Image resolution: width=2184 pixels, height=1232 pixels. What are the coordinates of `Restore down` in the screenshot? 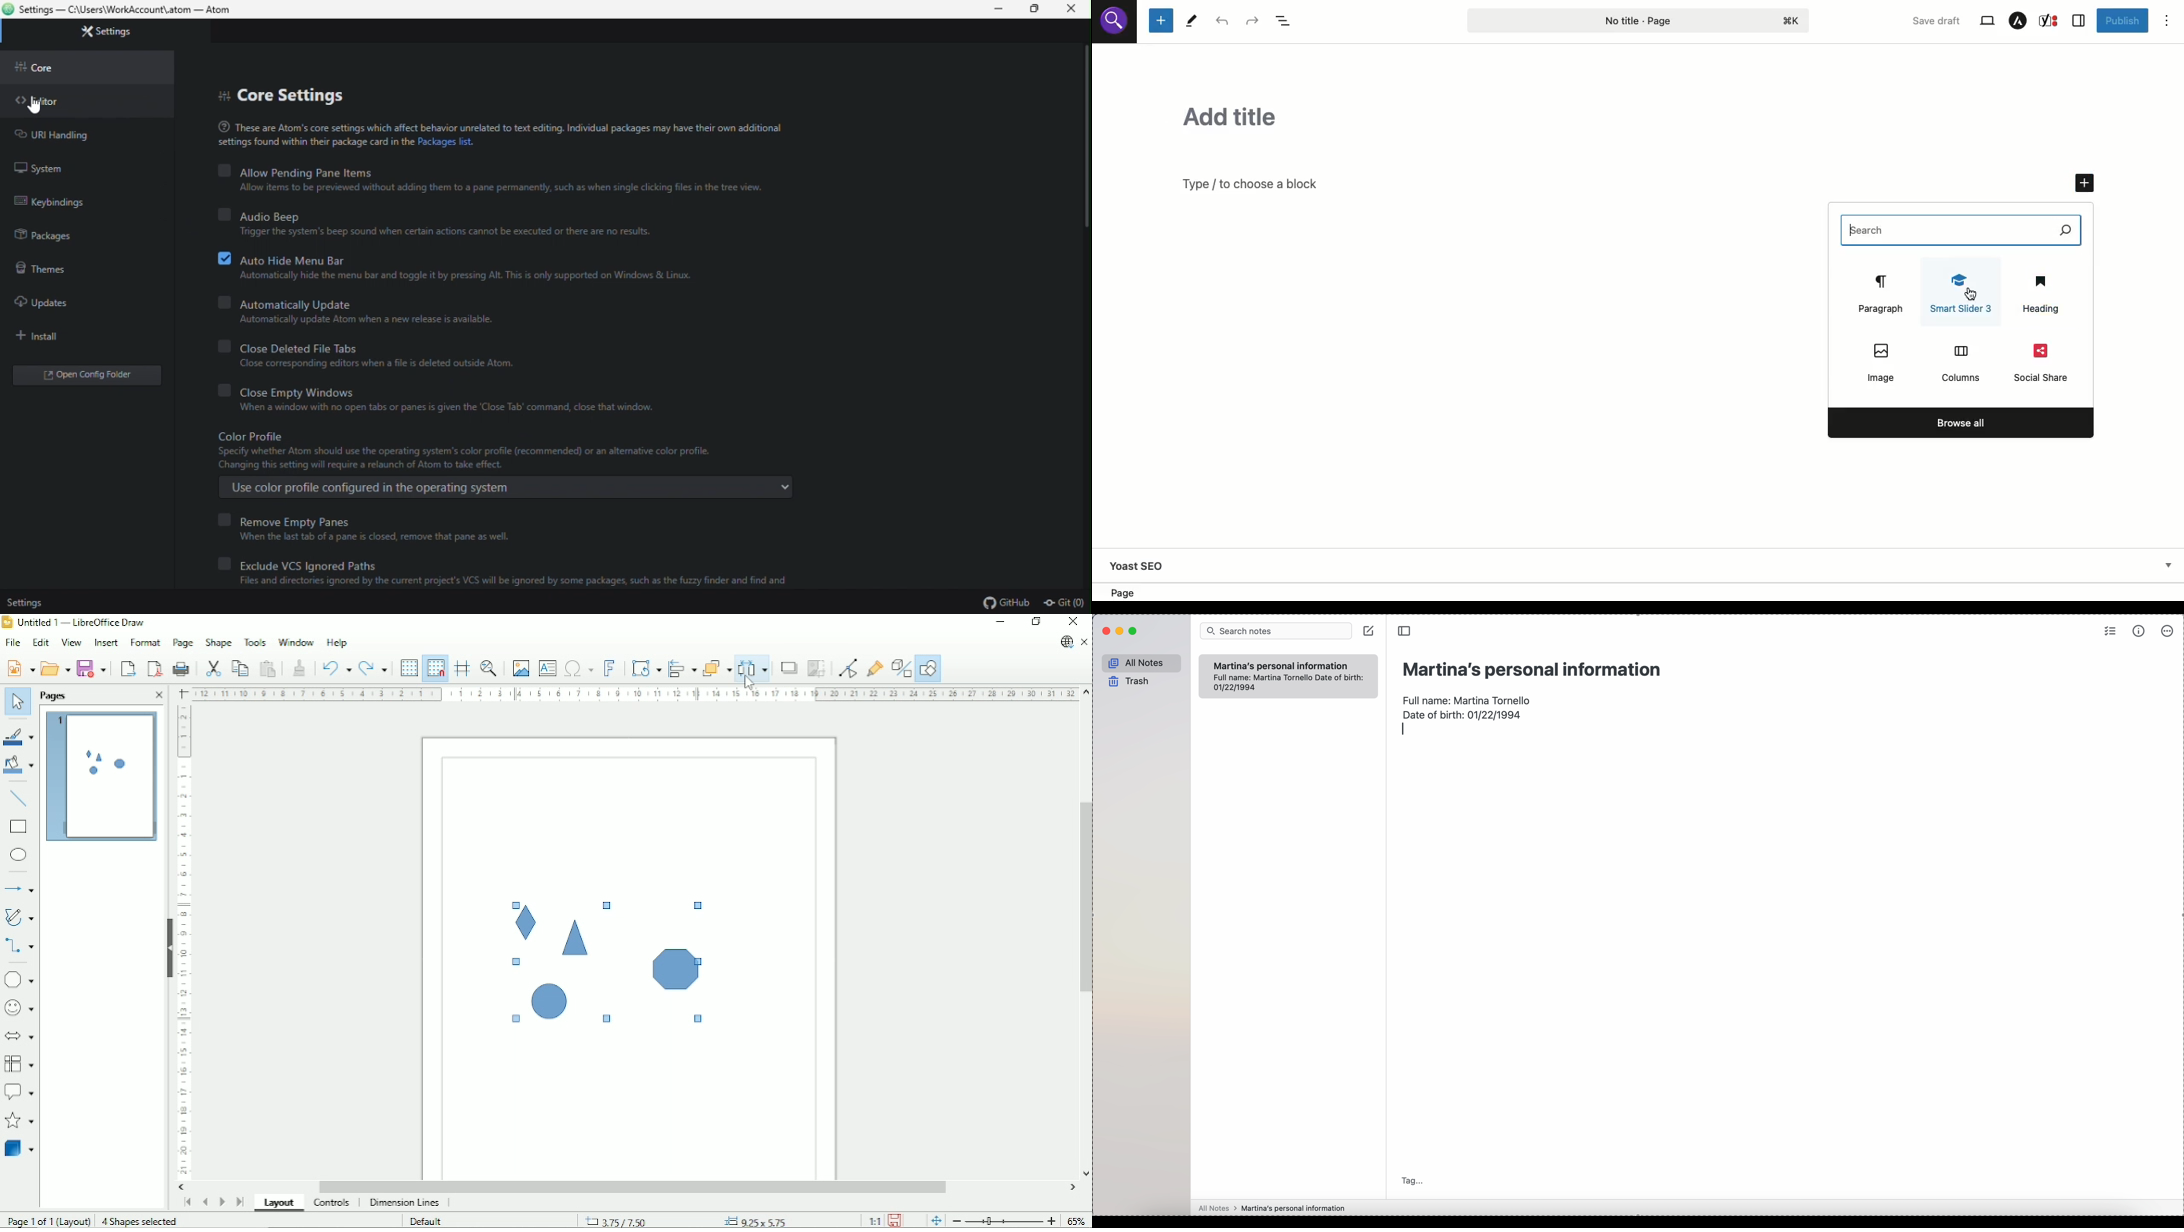 It's located at (1038, 623).